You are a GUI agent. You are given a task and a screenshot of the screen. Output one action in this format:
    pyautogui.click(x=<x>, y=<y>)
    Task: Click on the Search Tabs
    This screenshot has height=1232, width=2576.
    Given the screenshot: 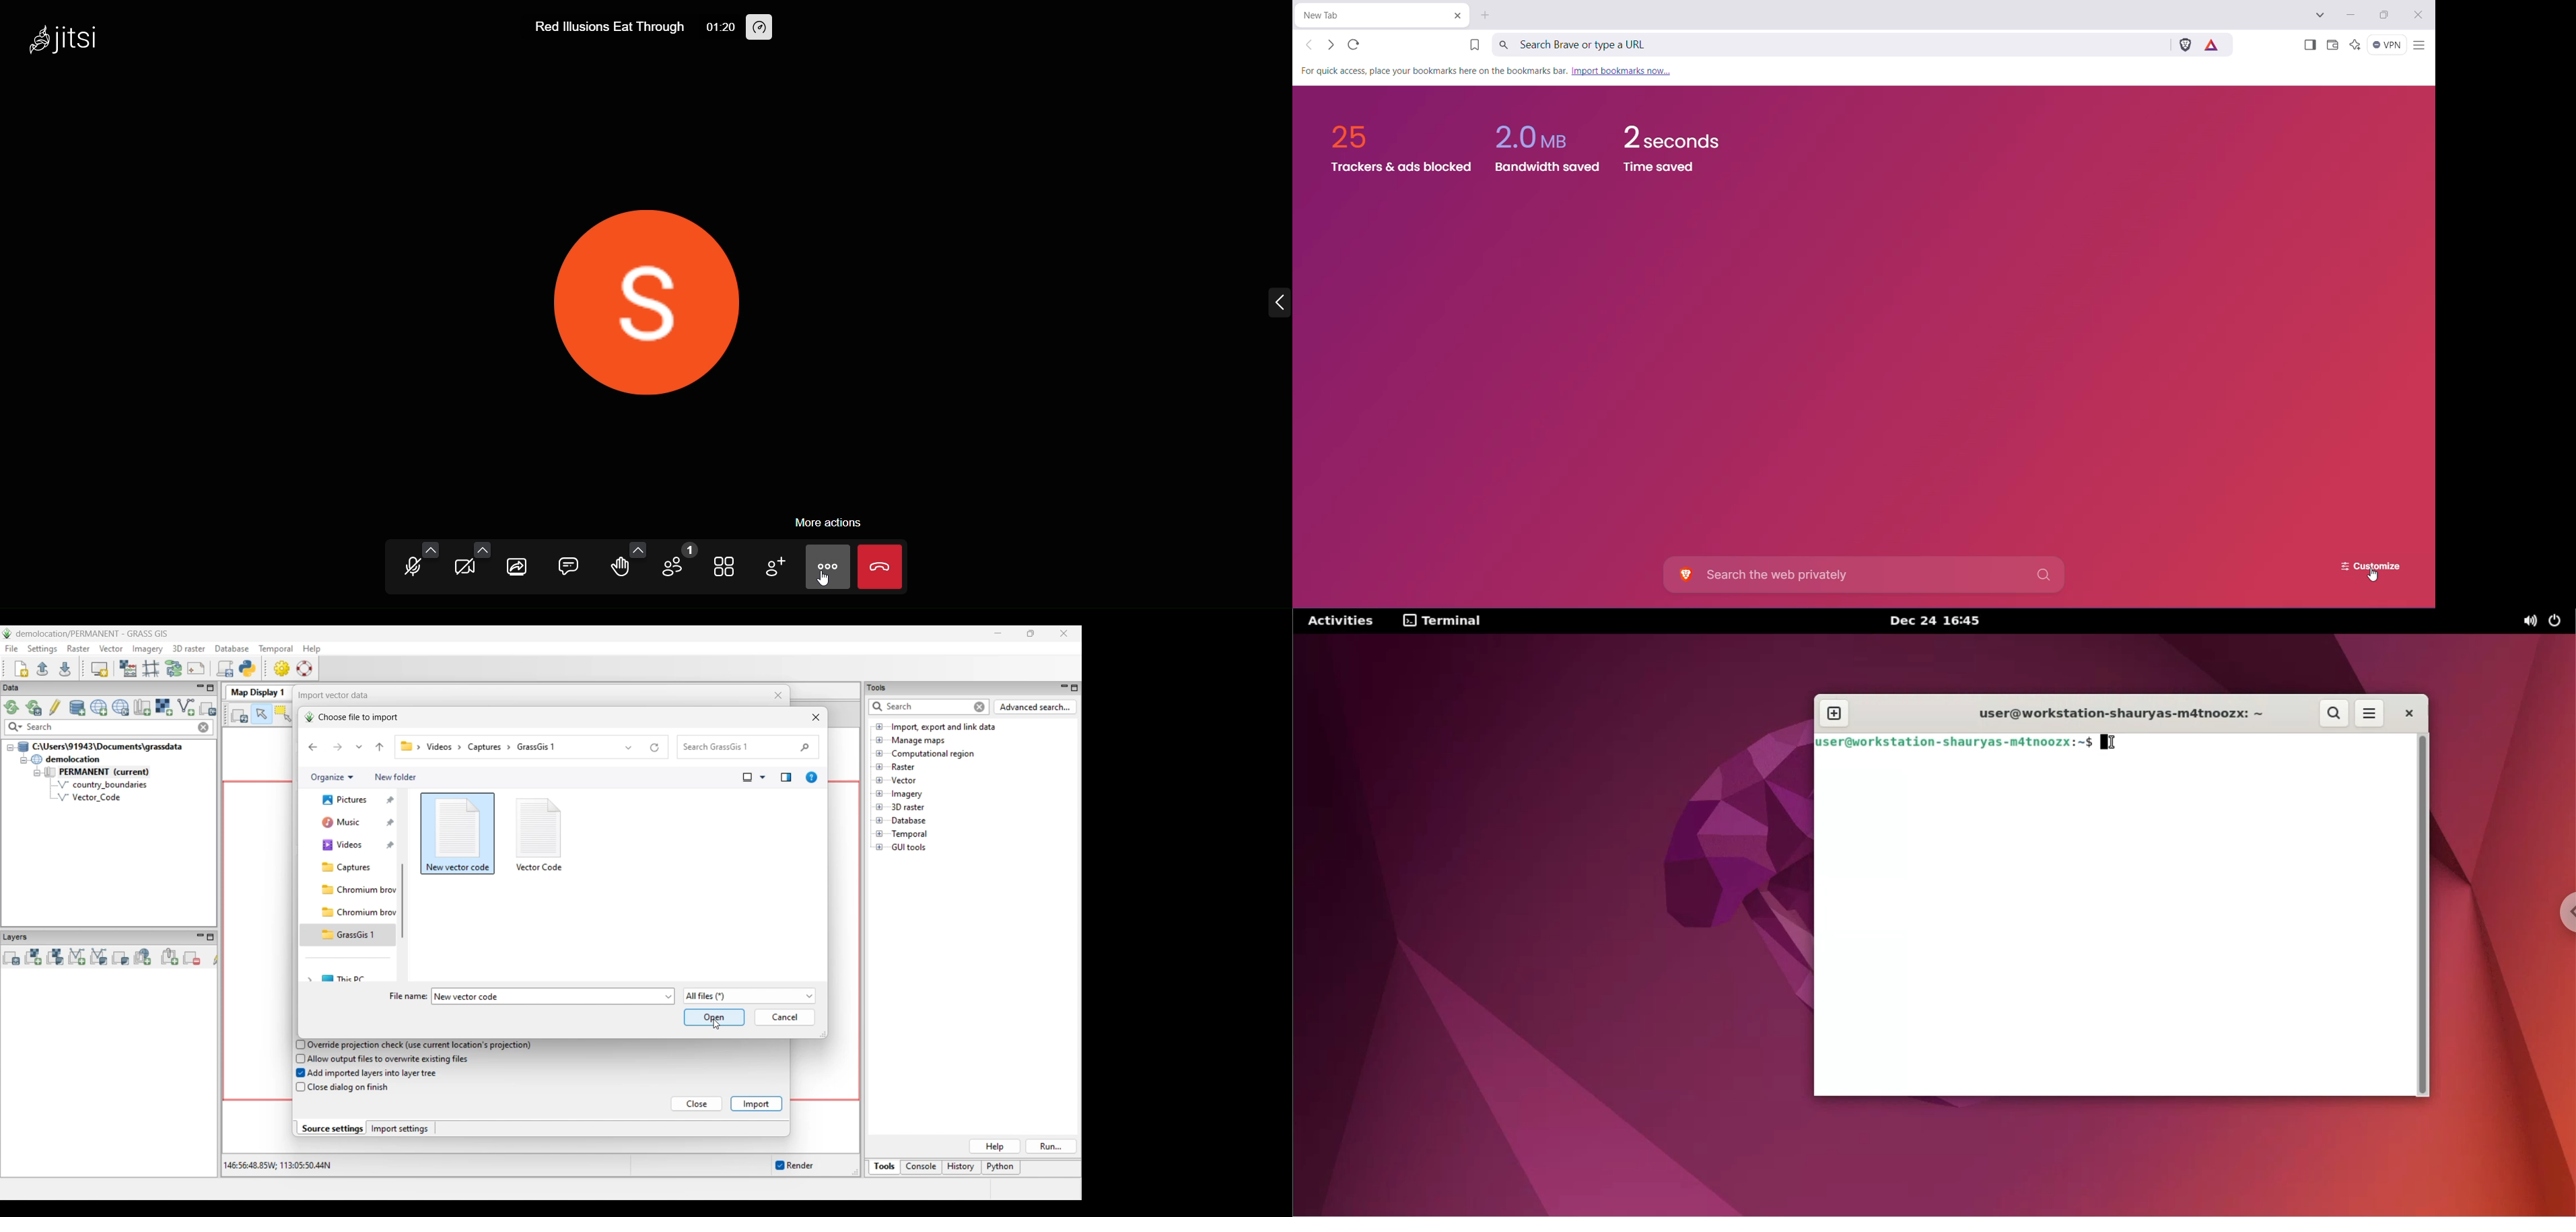 What is the action you would take?
    pyautogui.click(x=2321, y=15)
    